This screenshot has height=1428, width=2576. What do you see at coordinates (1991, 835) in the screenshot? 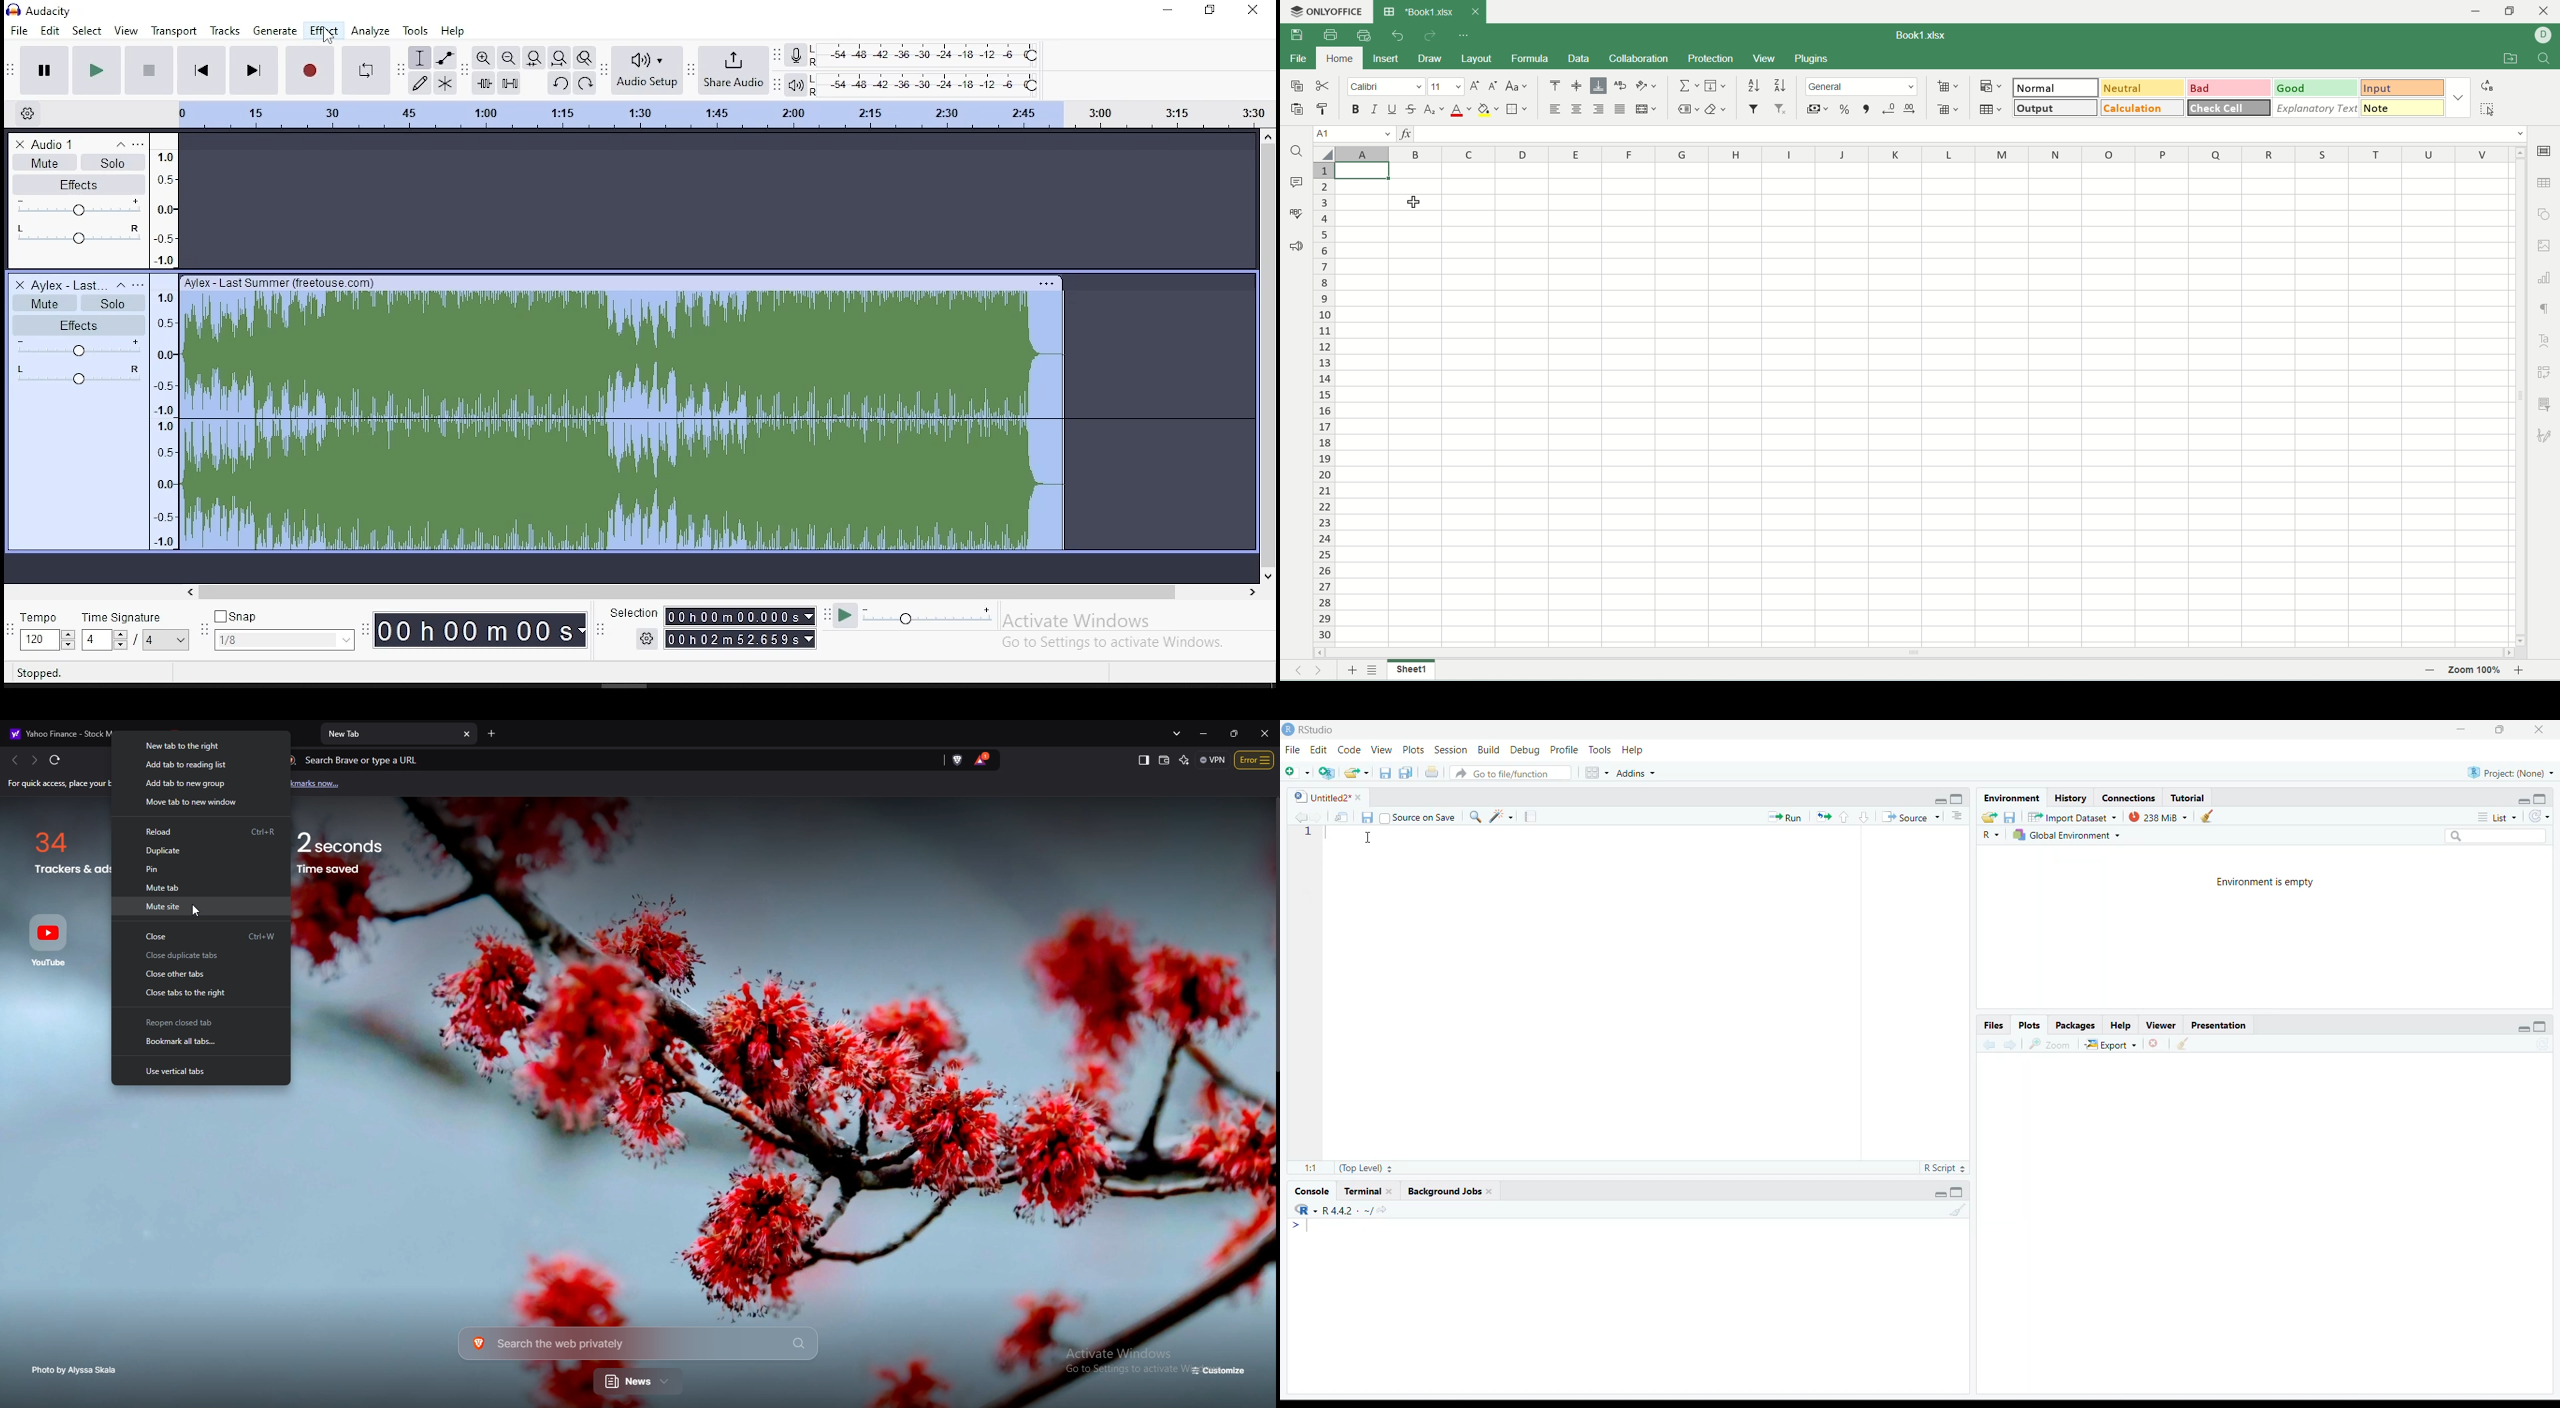
I see `R` at bounding box center [1991, 835].